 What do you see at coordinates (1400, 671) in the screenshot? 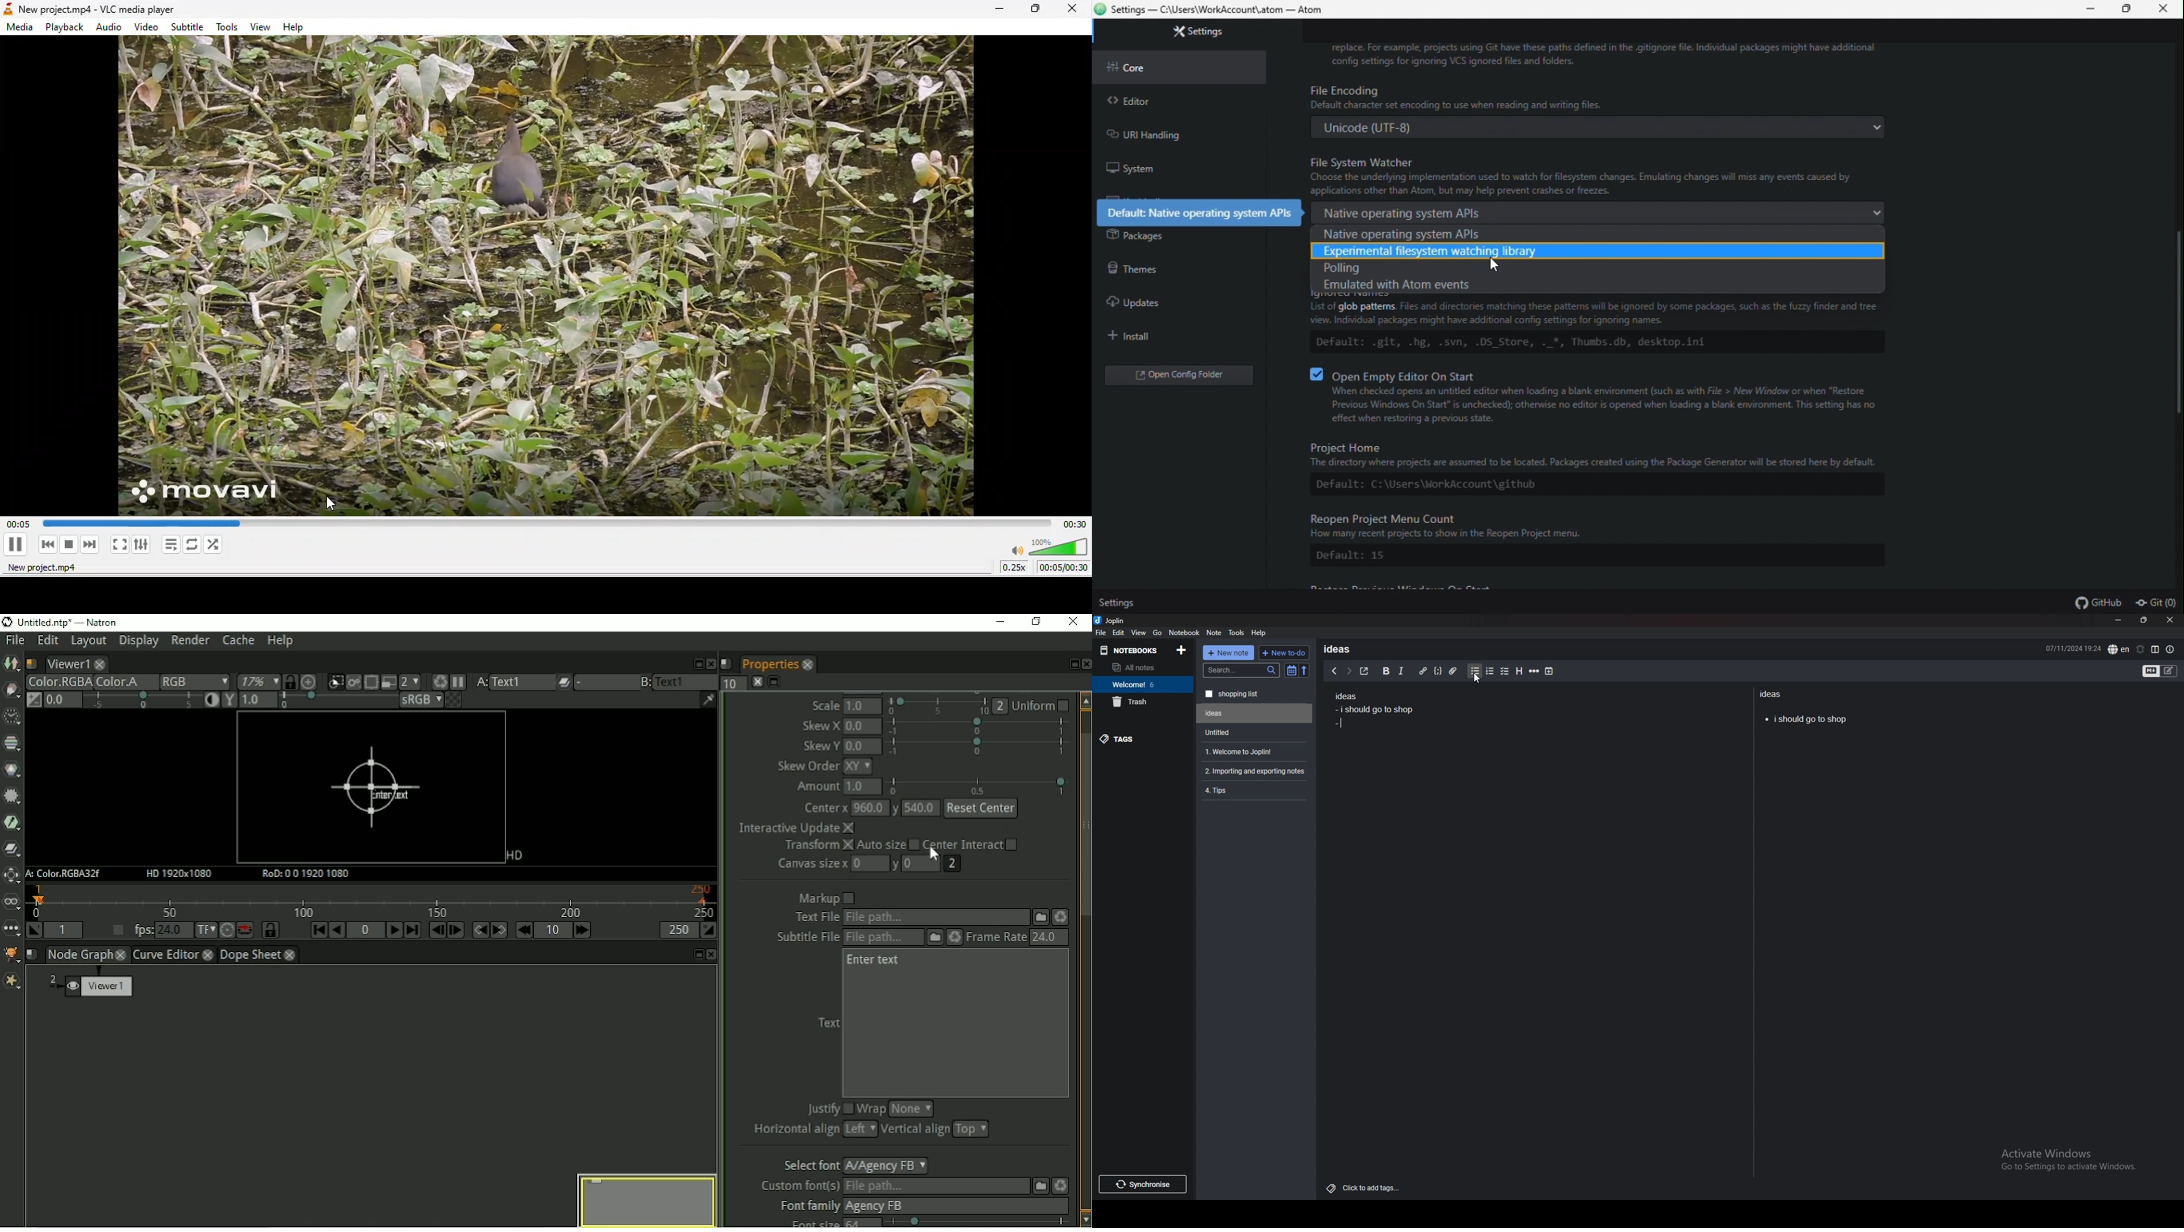
I see `italic` at bounding box center [1400, 671].